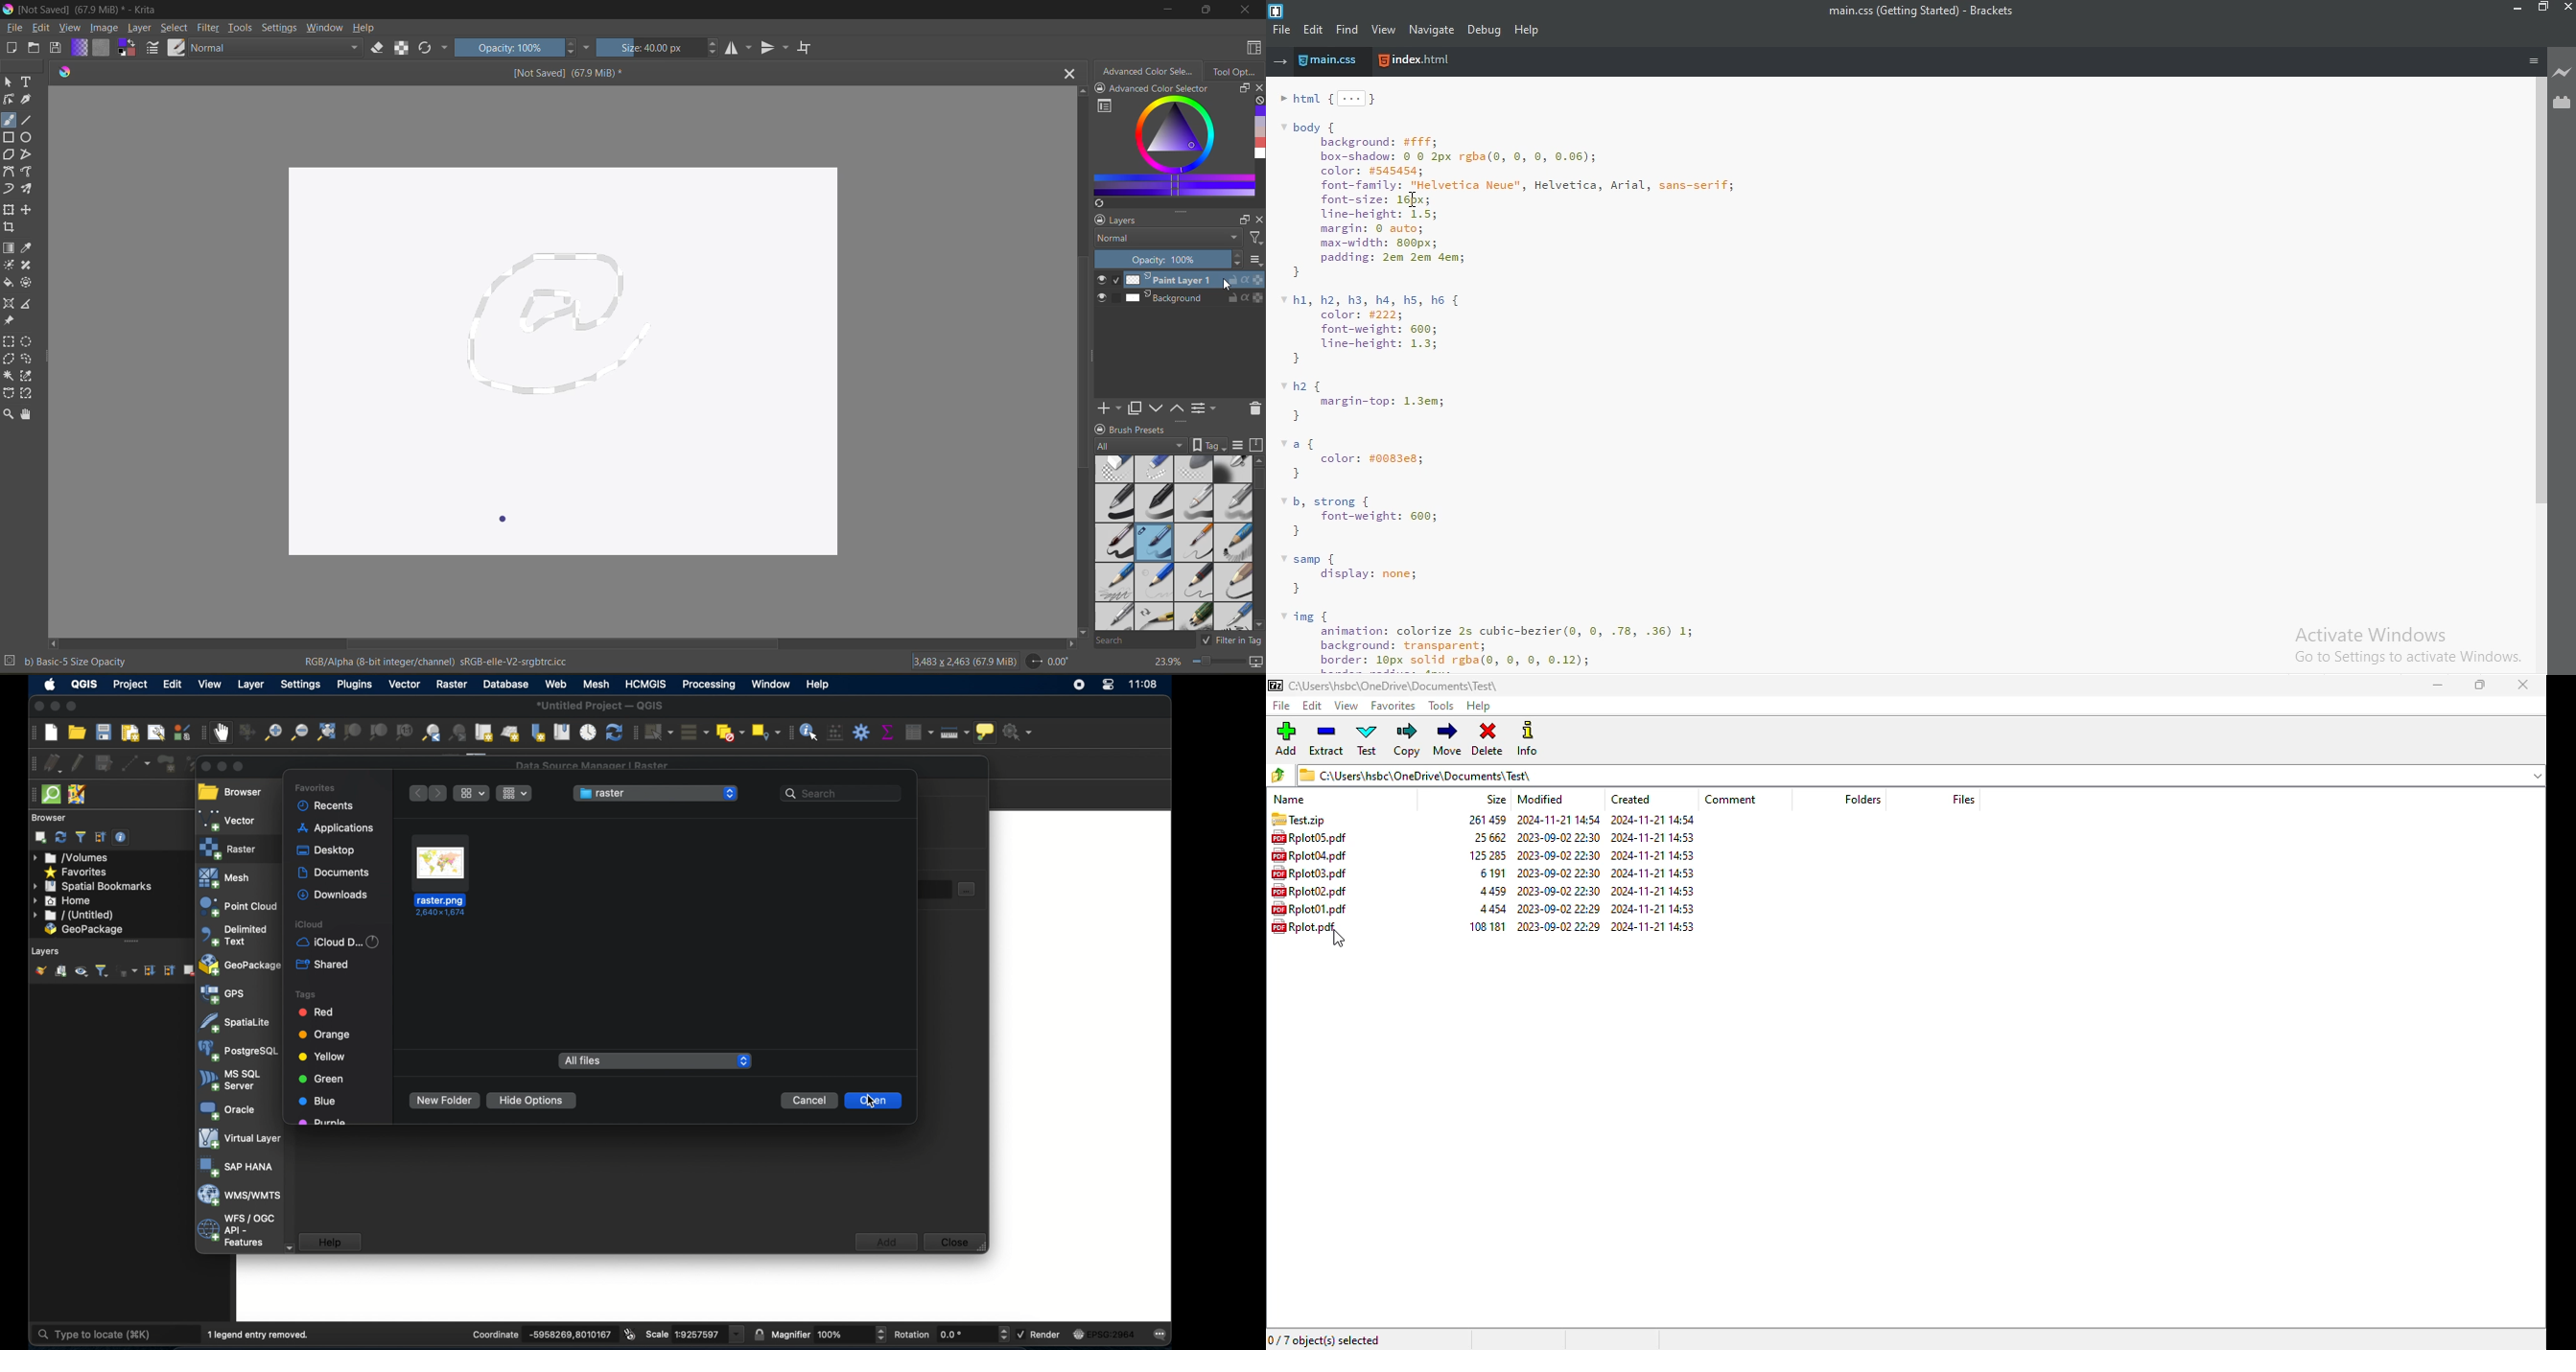  Describe the element at coordinates (1348, 30) in the screenshot. I see `find` at that location.